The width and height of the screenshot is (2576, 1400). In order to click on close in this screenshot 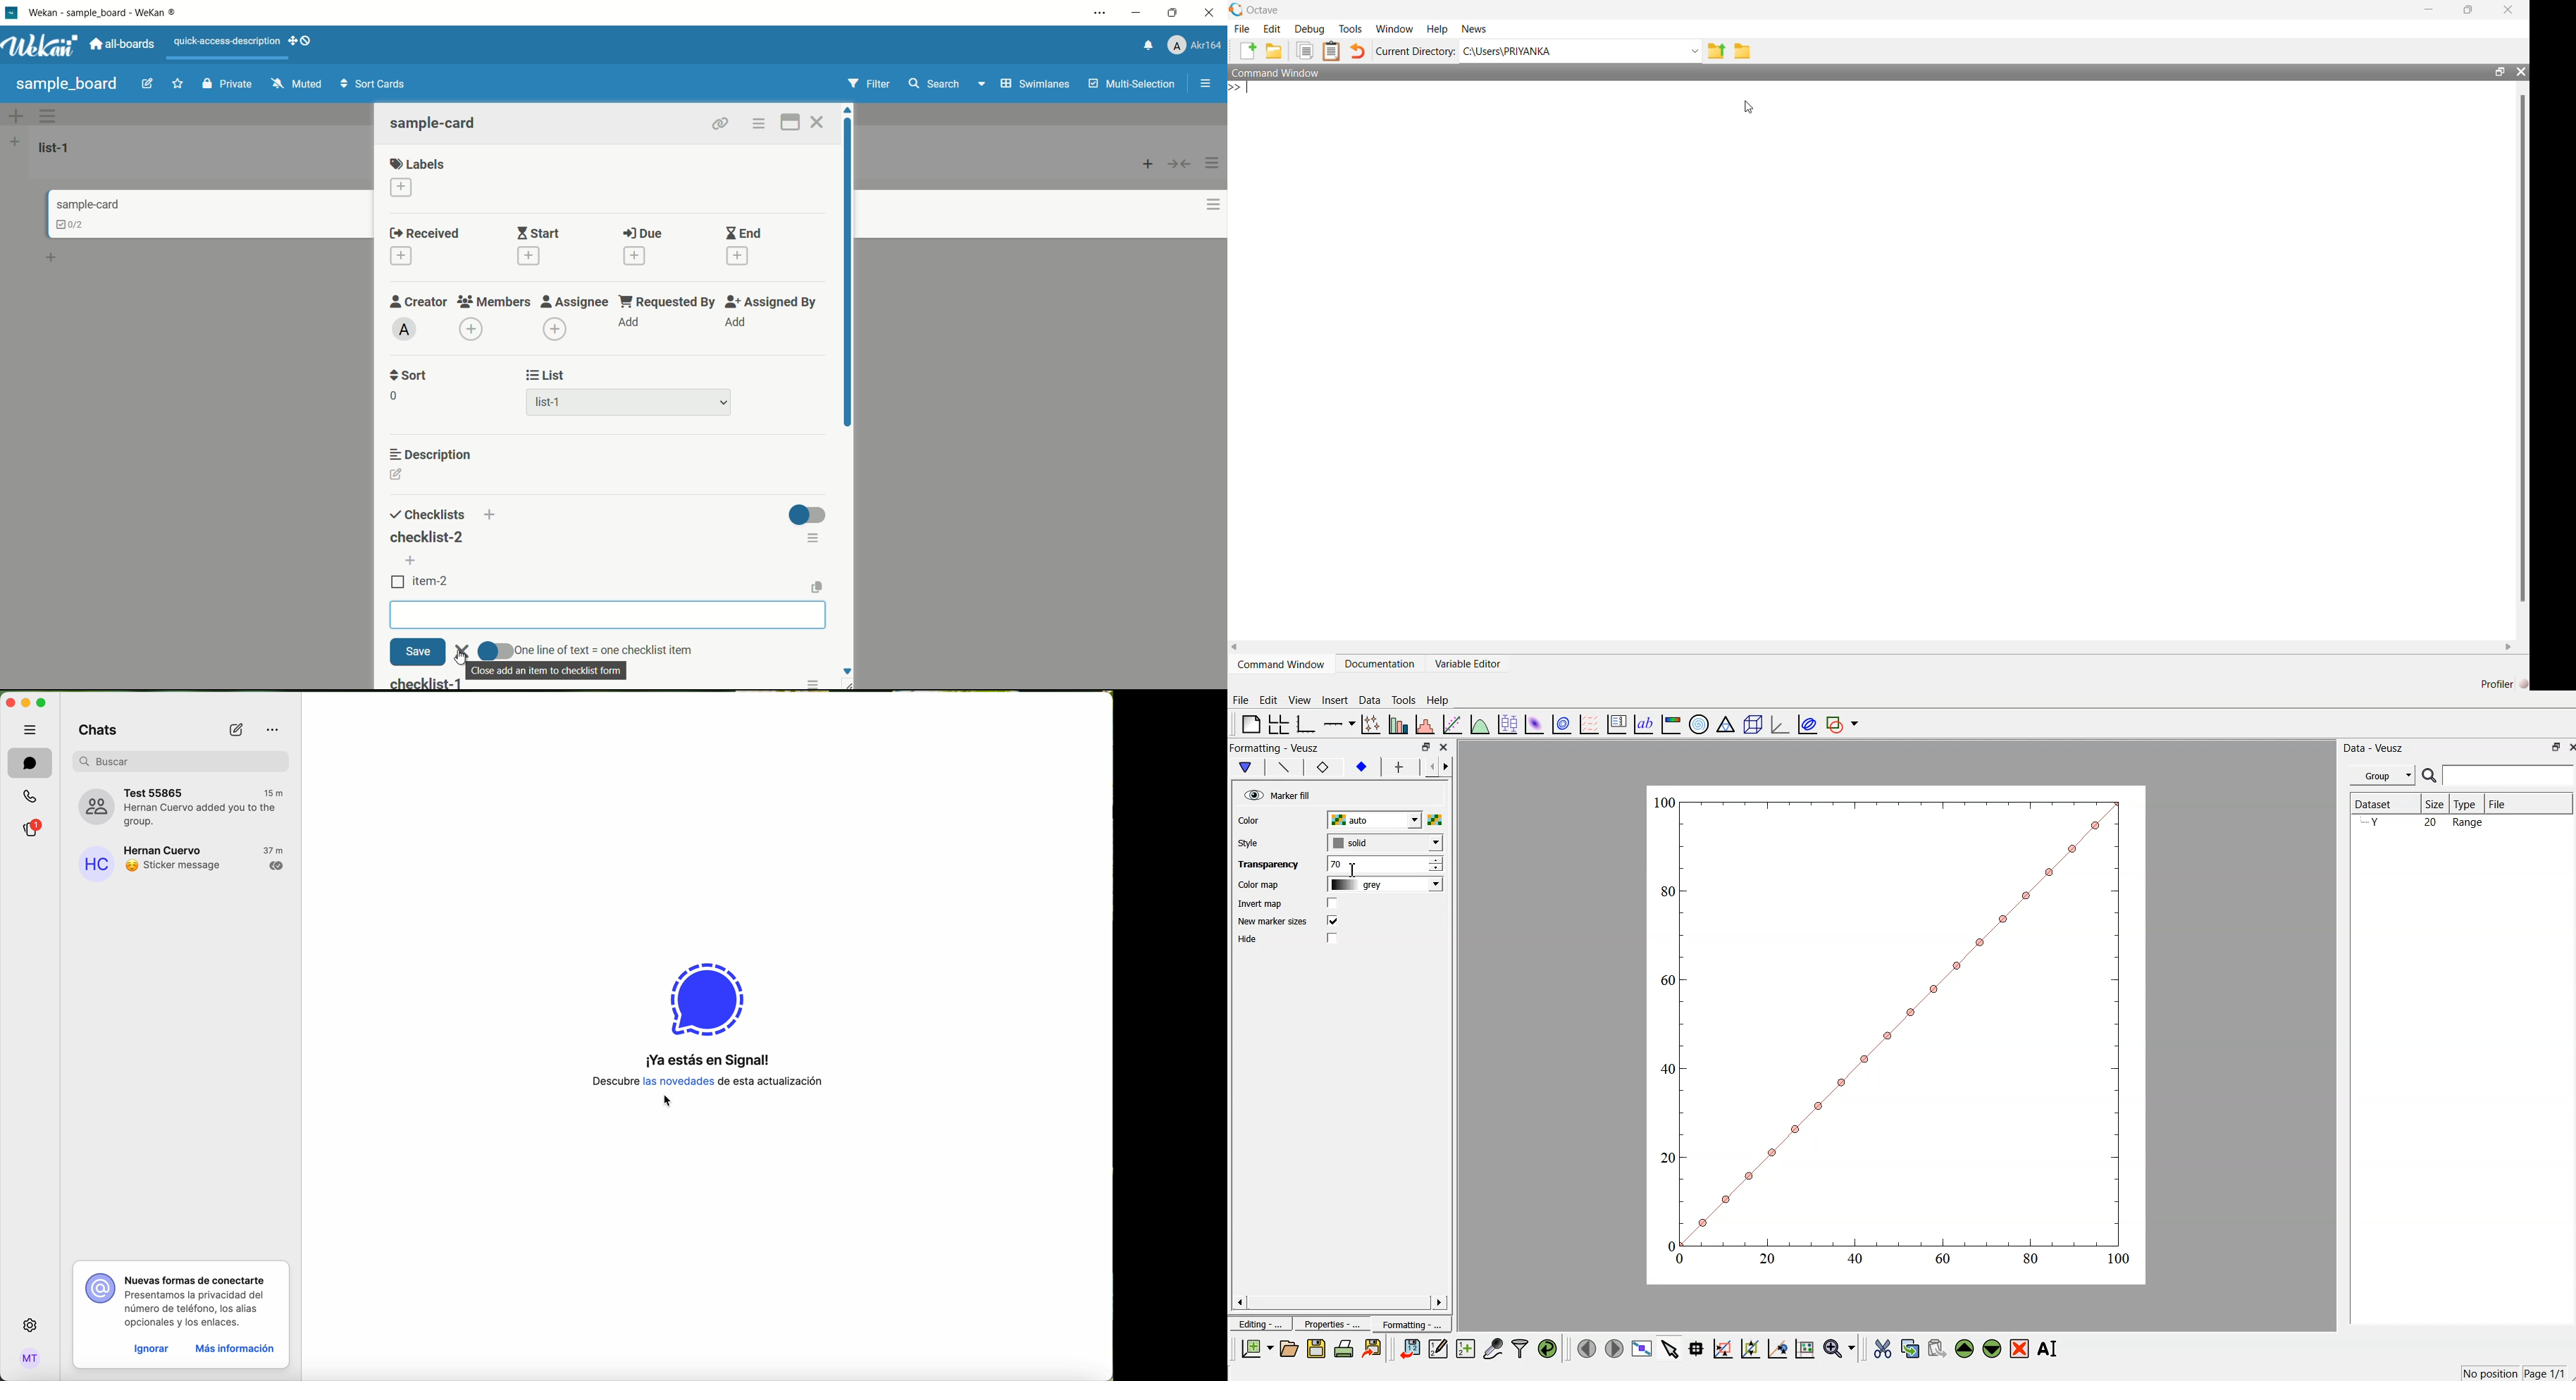, I will do `click(2509, 9)`.